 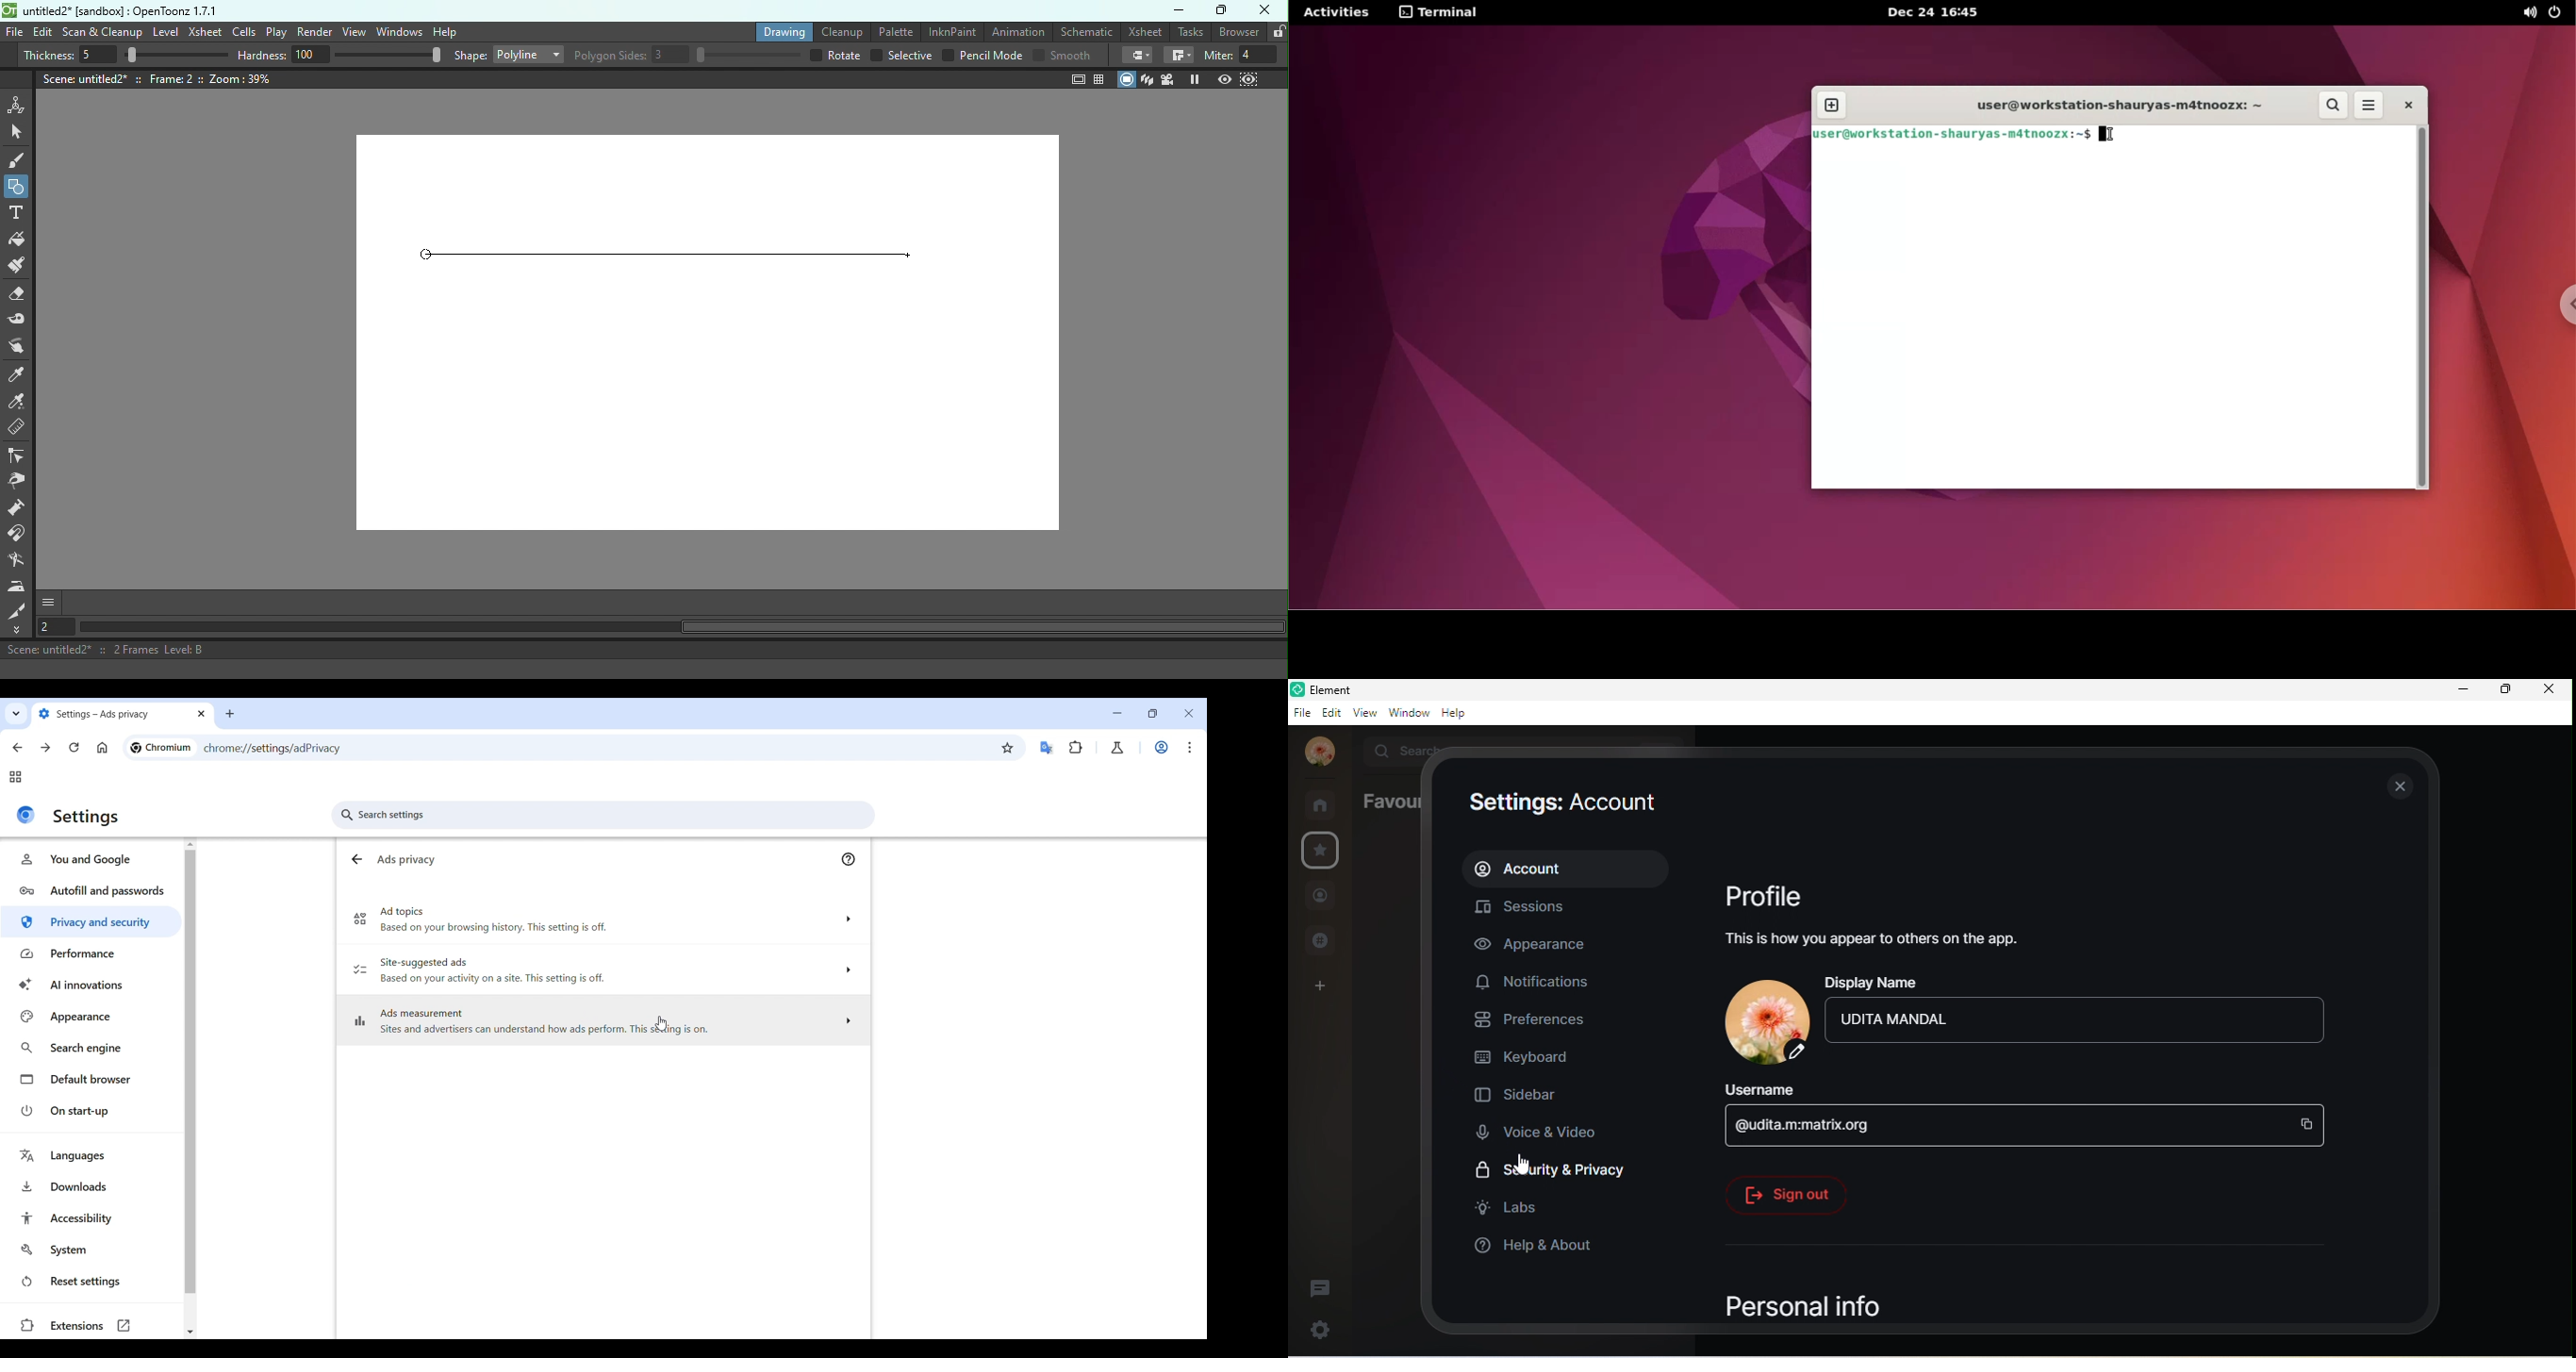 I want to click on More options, so click(x=48, y=604).